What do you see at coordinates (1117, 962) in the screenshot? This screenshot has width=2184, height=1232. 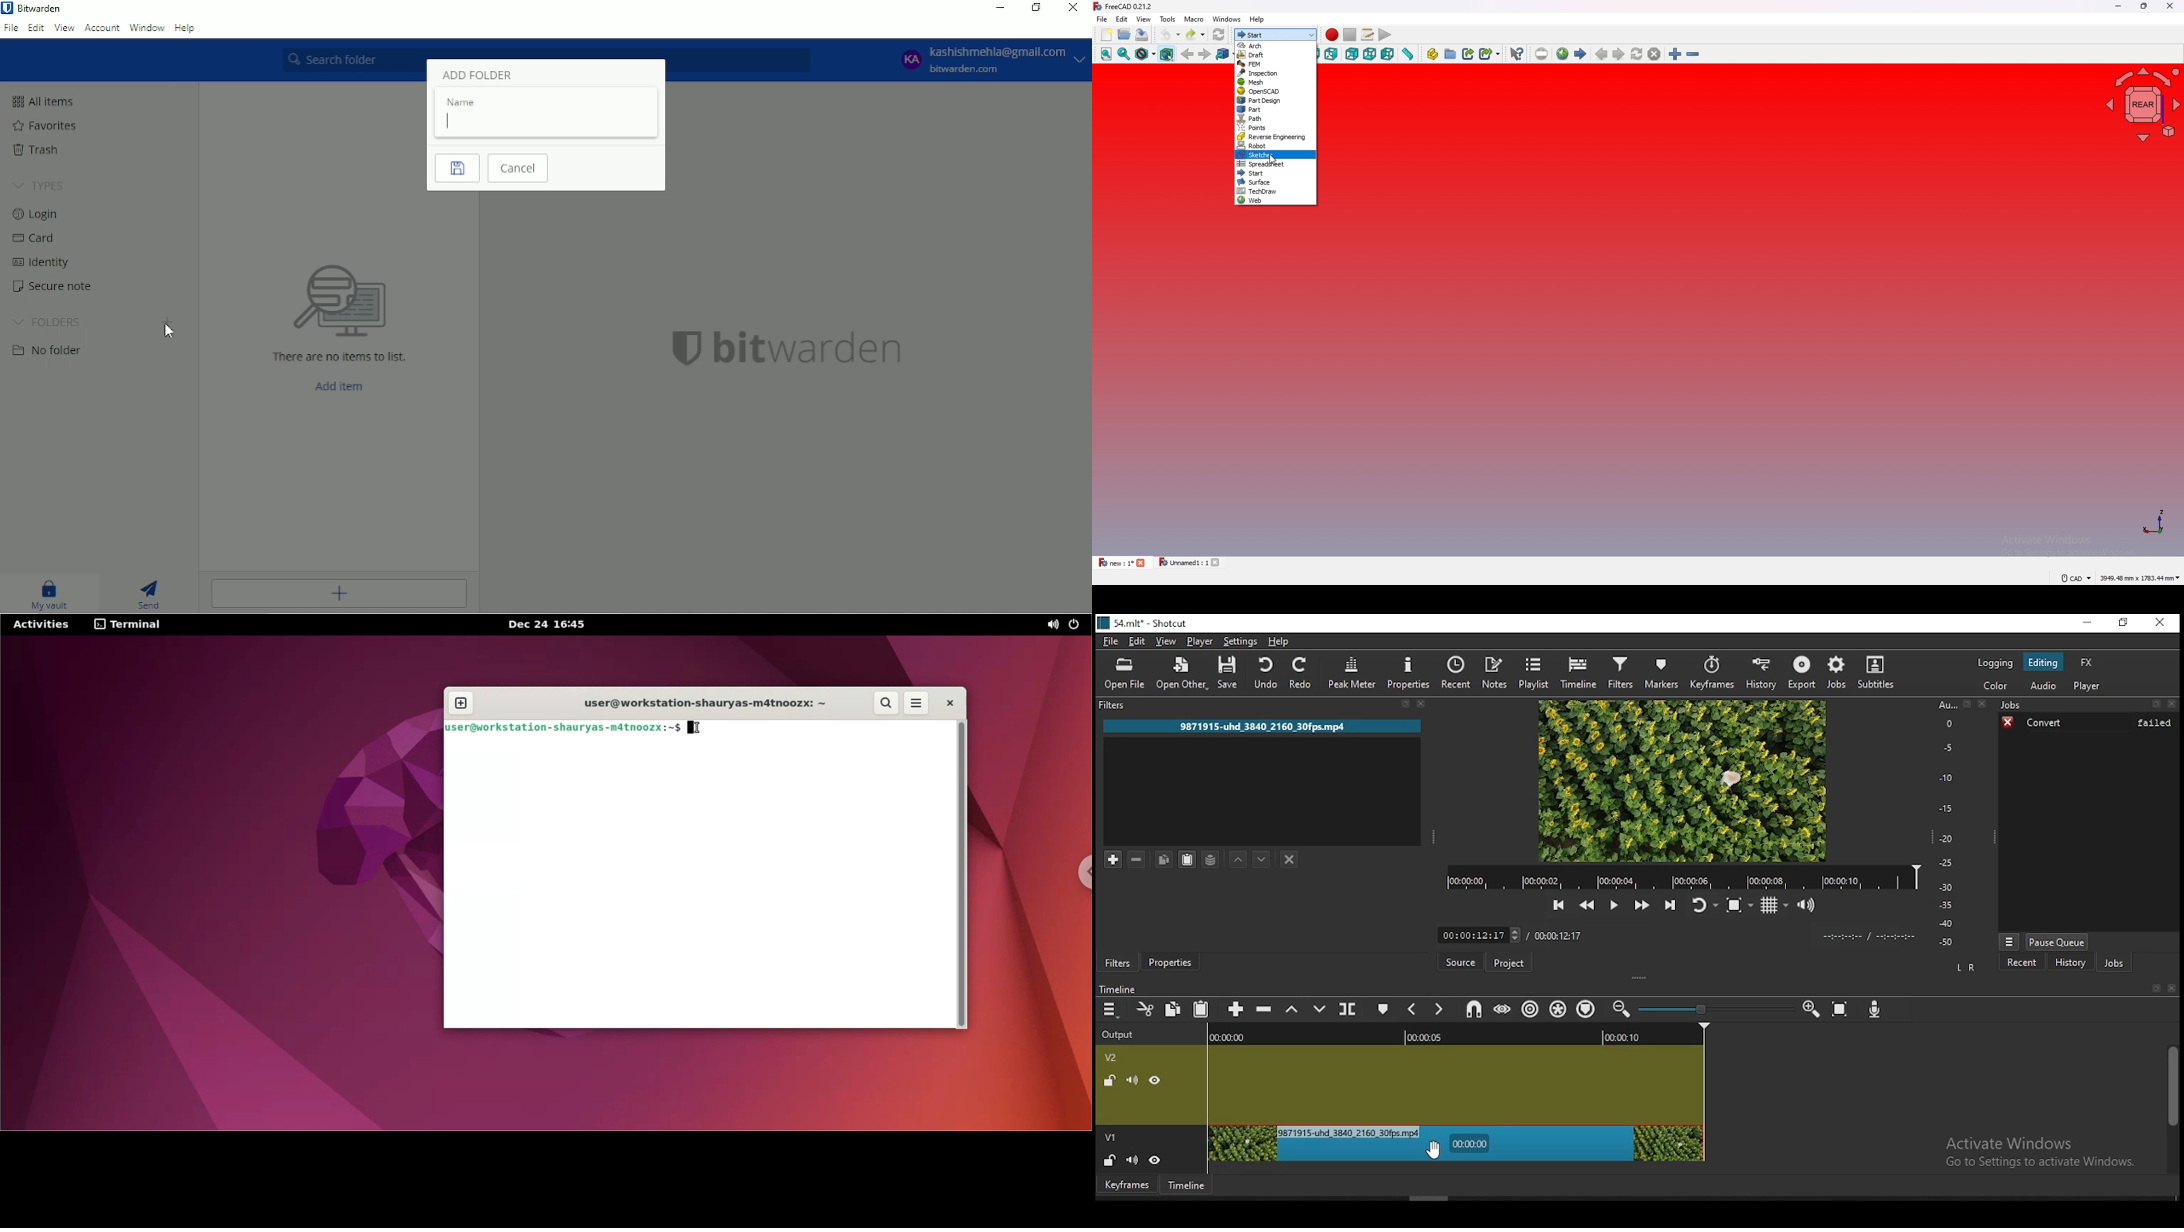 I see `filters` at bounding box center [1117, 962].